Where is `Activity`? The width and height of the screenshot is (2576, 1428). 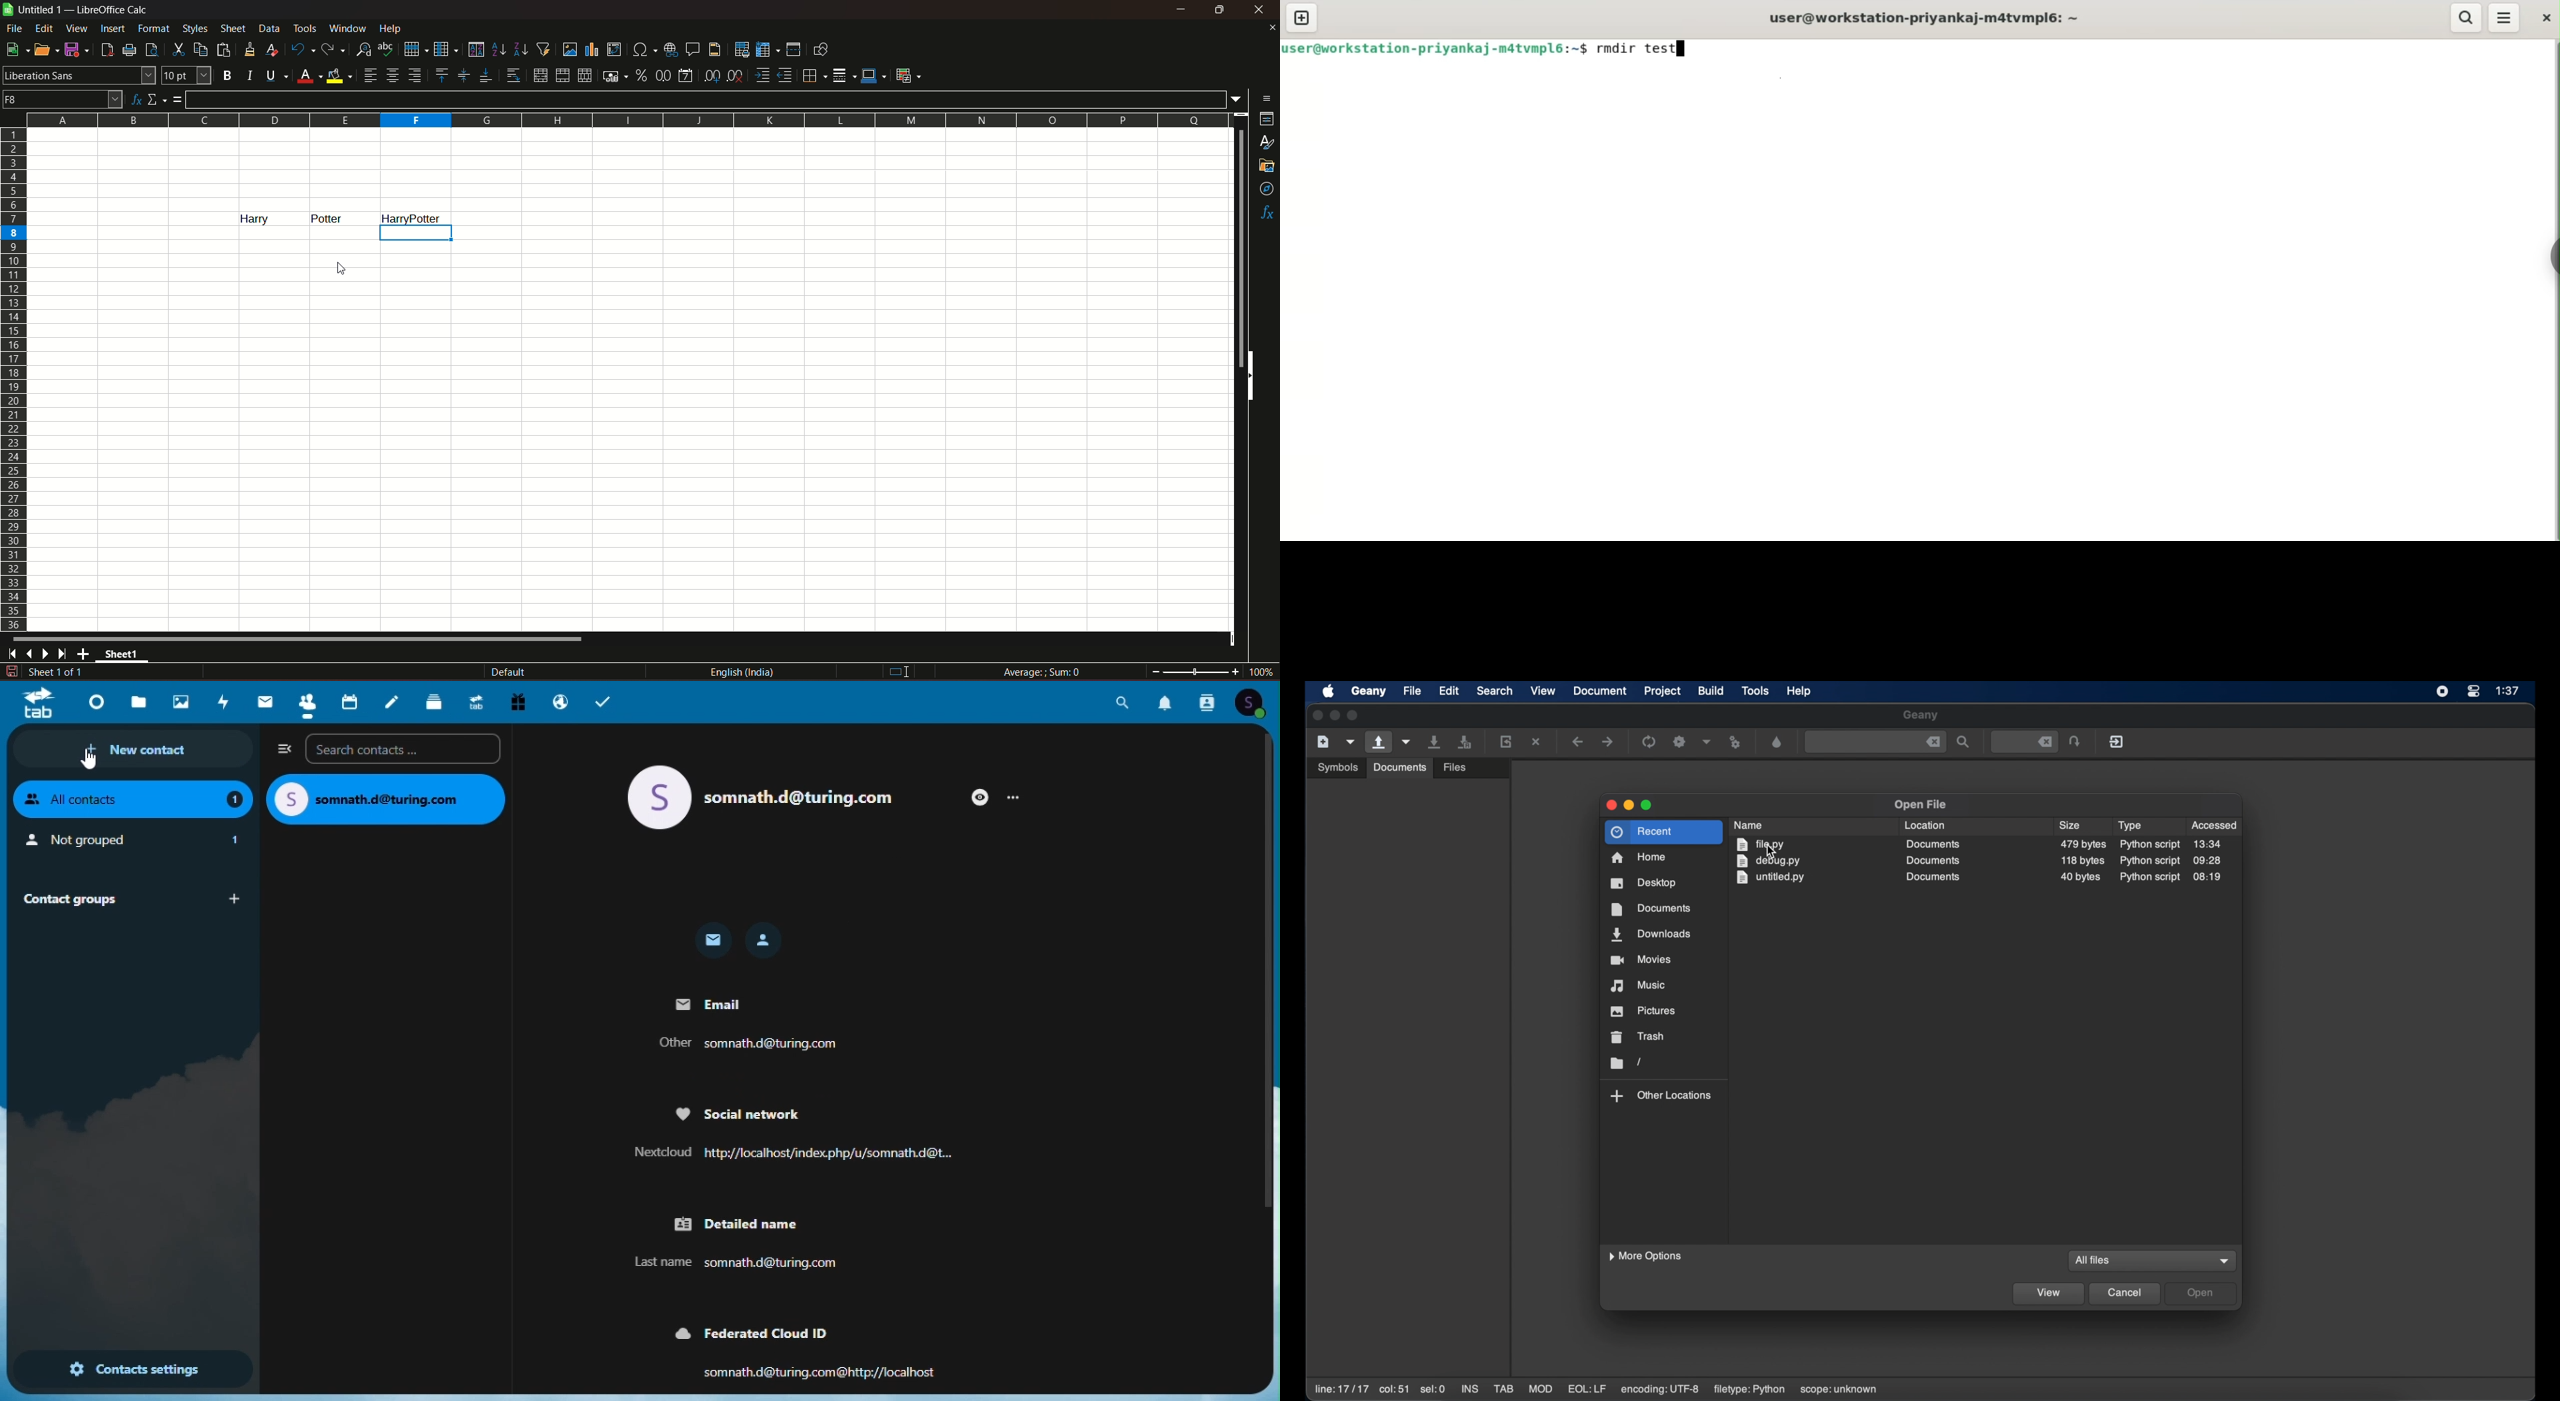 Activity is located at coordinates (225, 702).